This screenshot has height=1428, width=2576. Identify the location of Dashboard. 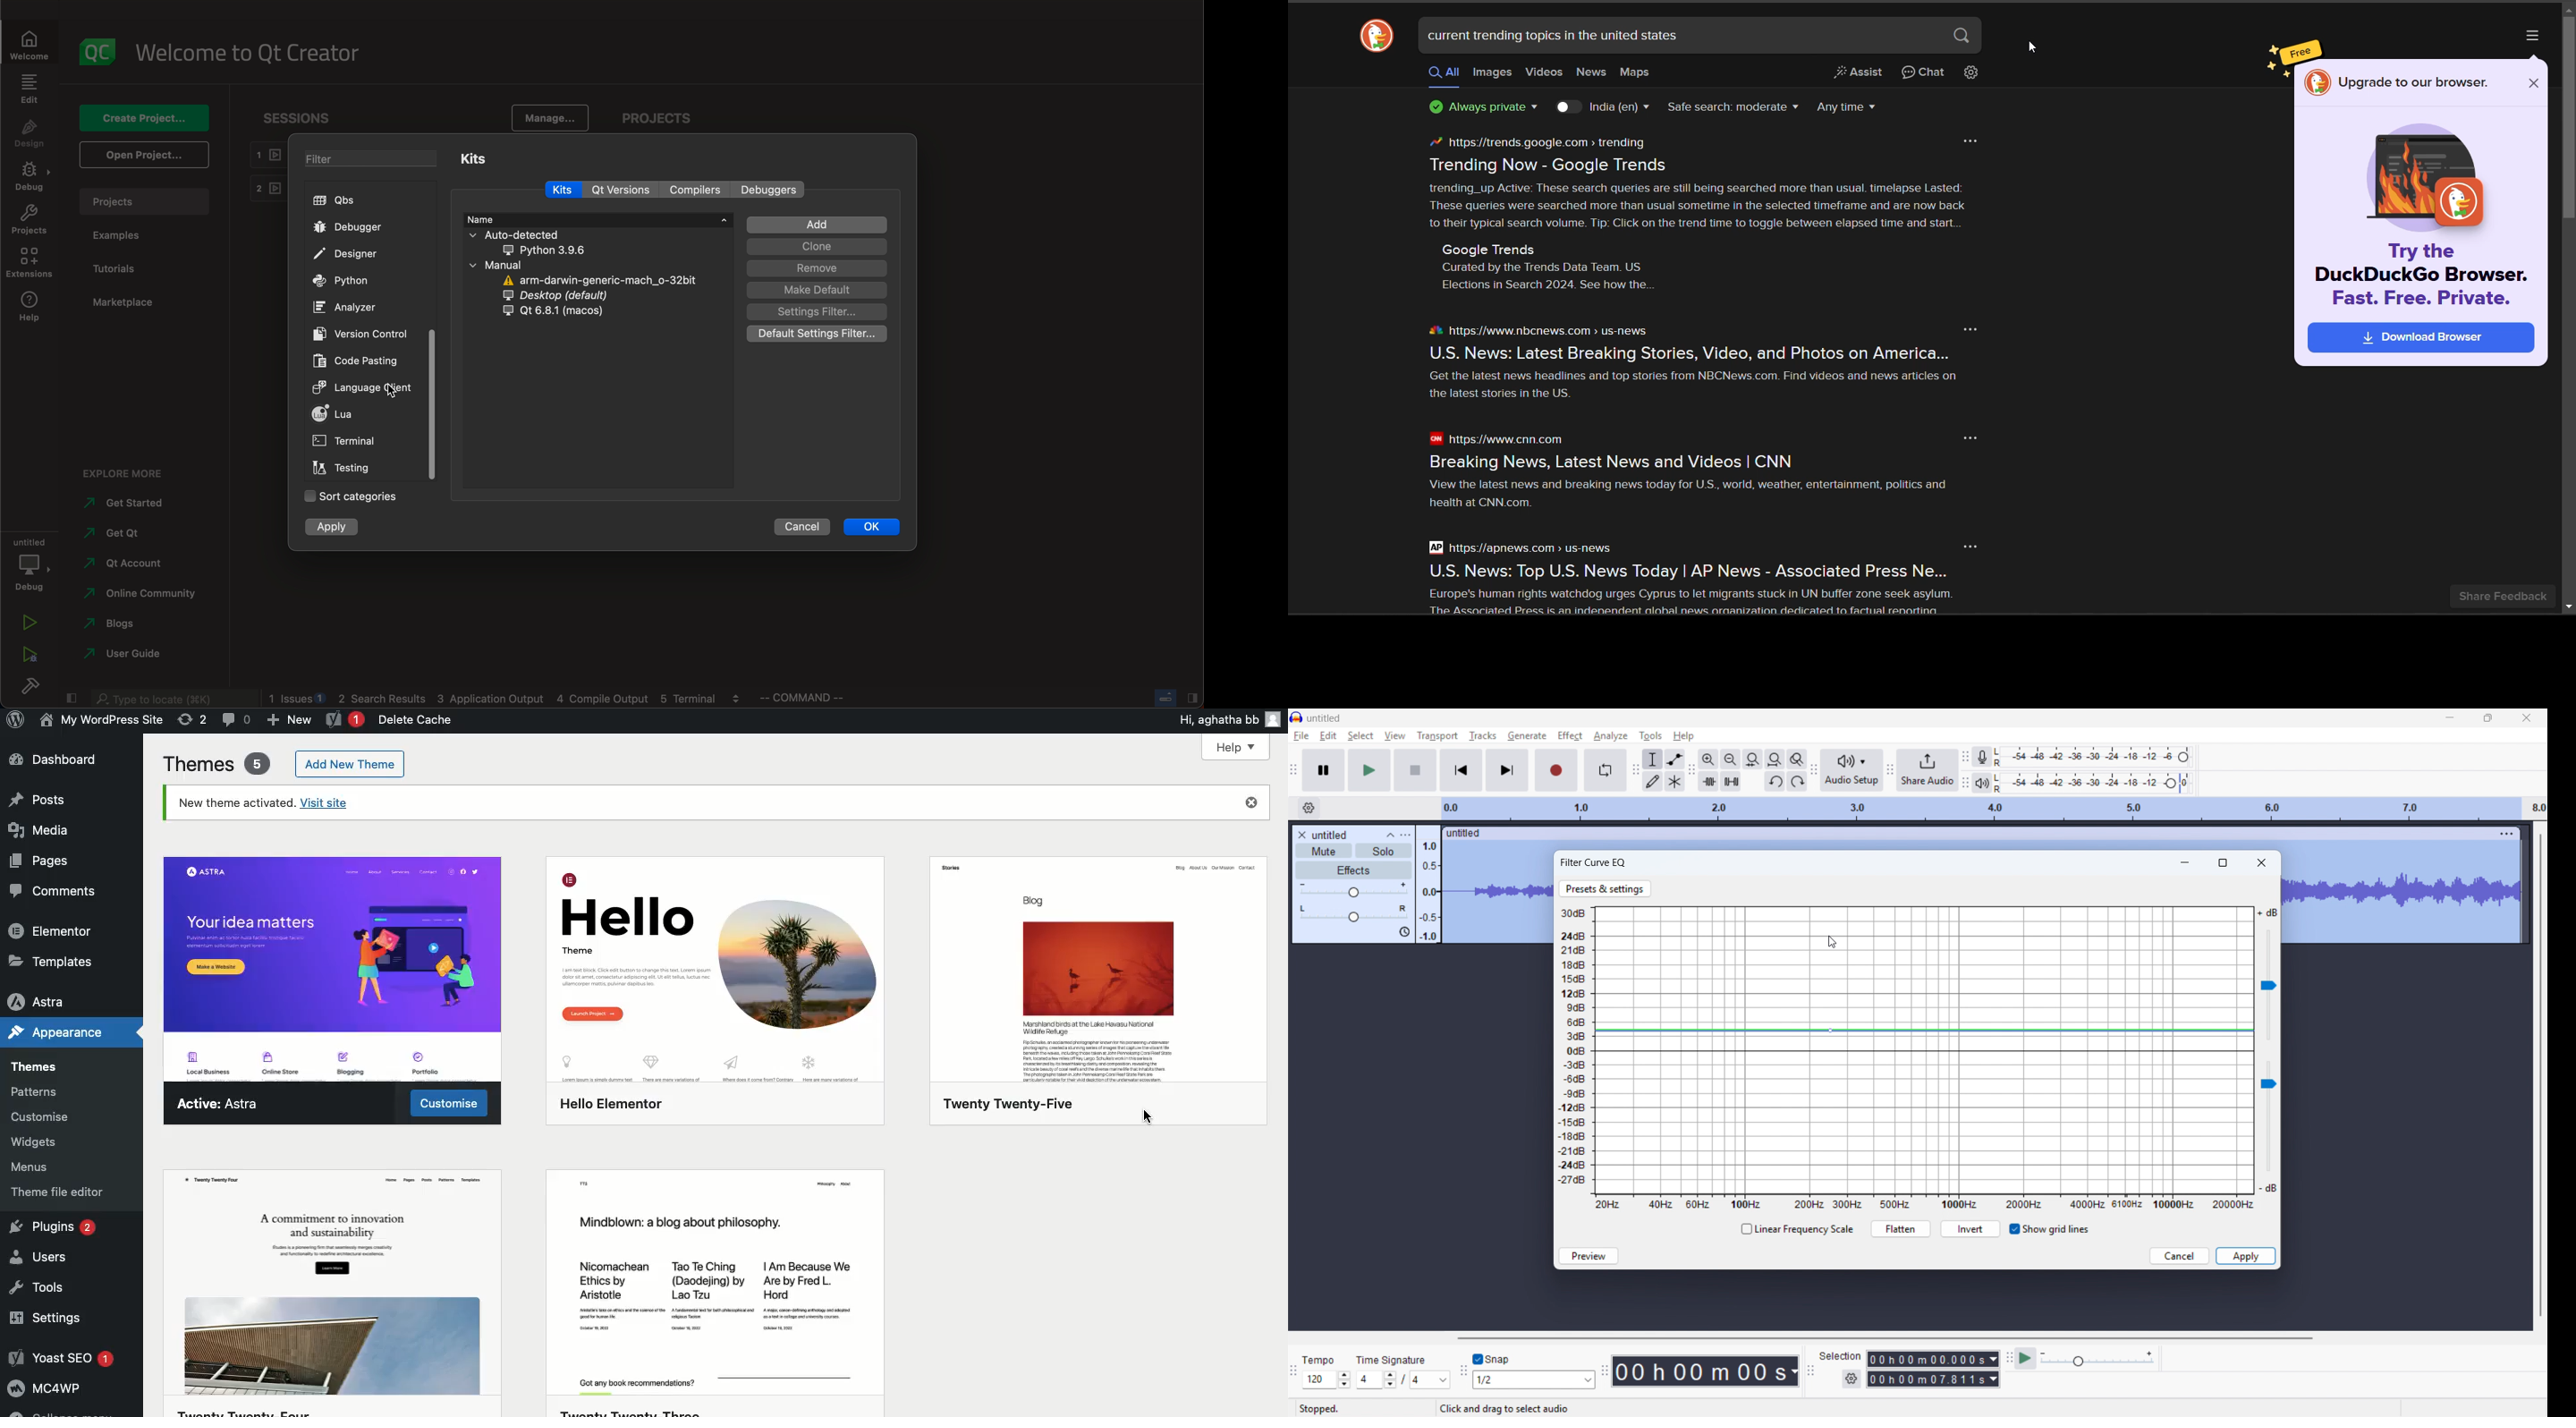
(57, 759).